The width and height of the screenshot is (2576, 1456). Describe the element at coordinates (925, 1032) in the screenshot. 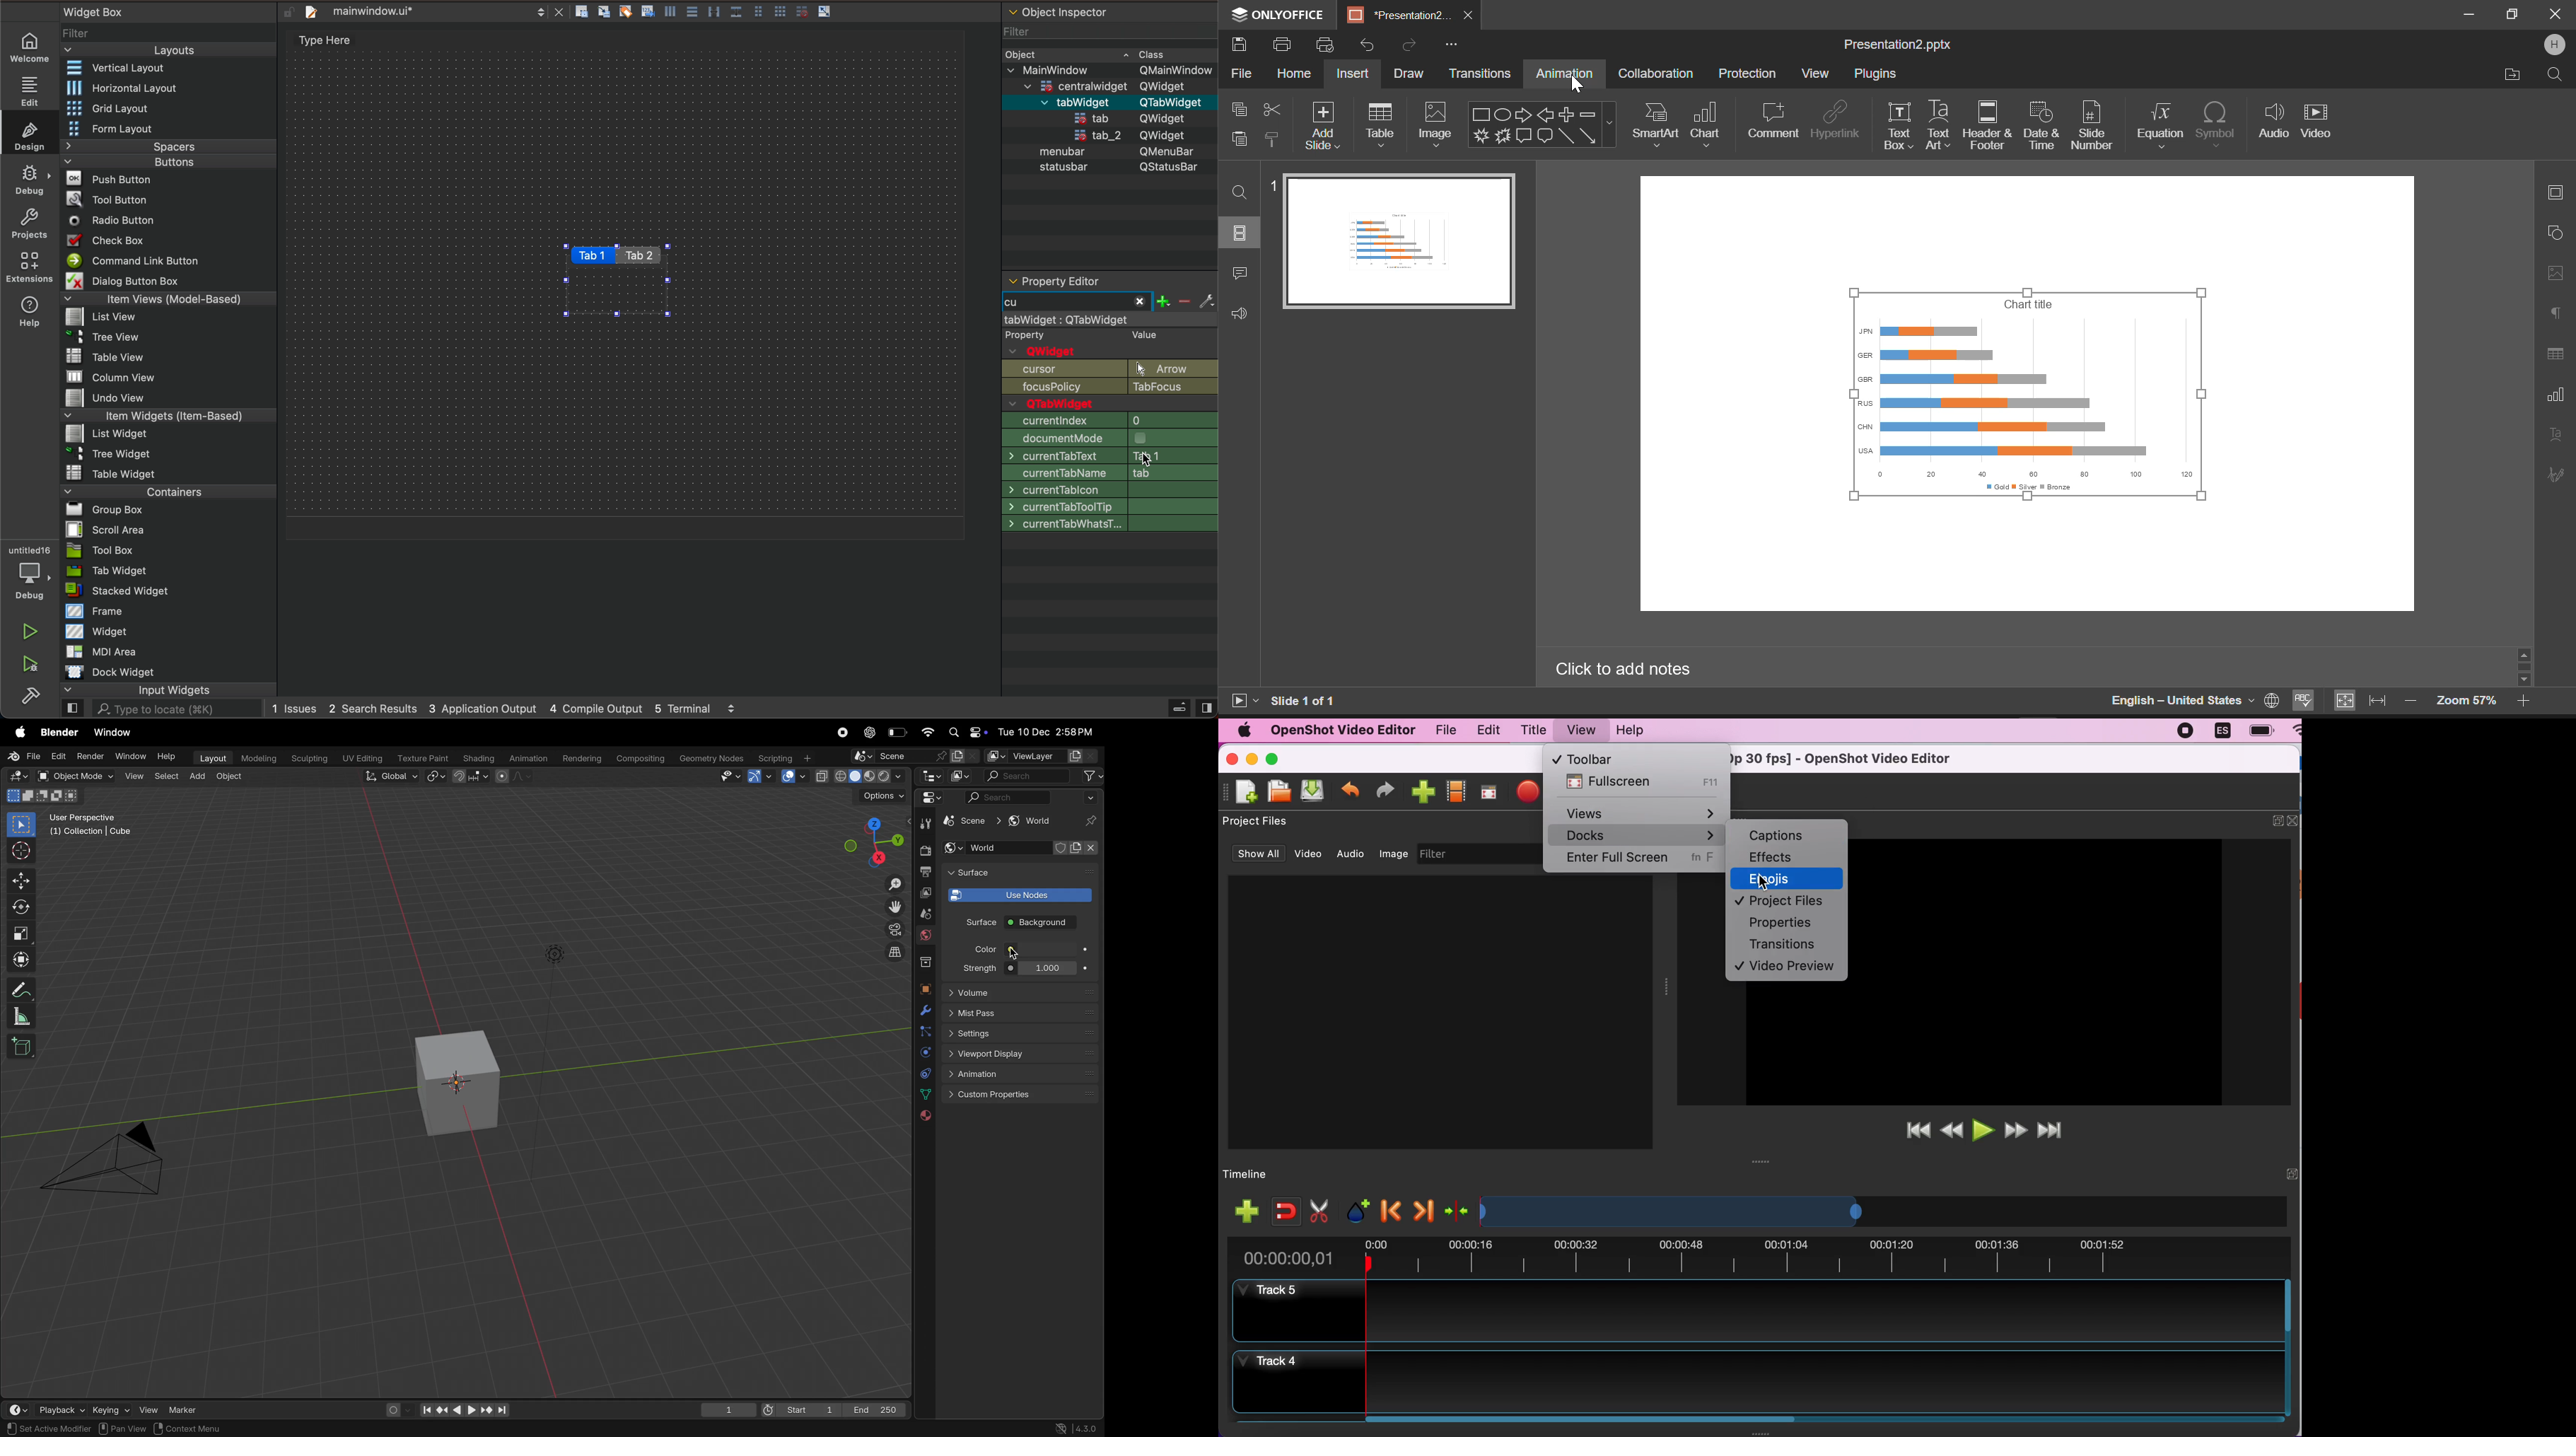

I see `particles` at that location.